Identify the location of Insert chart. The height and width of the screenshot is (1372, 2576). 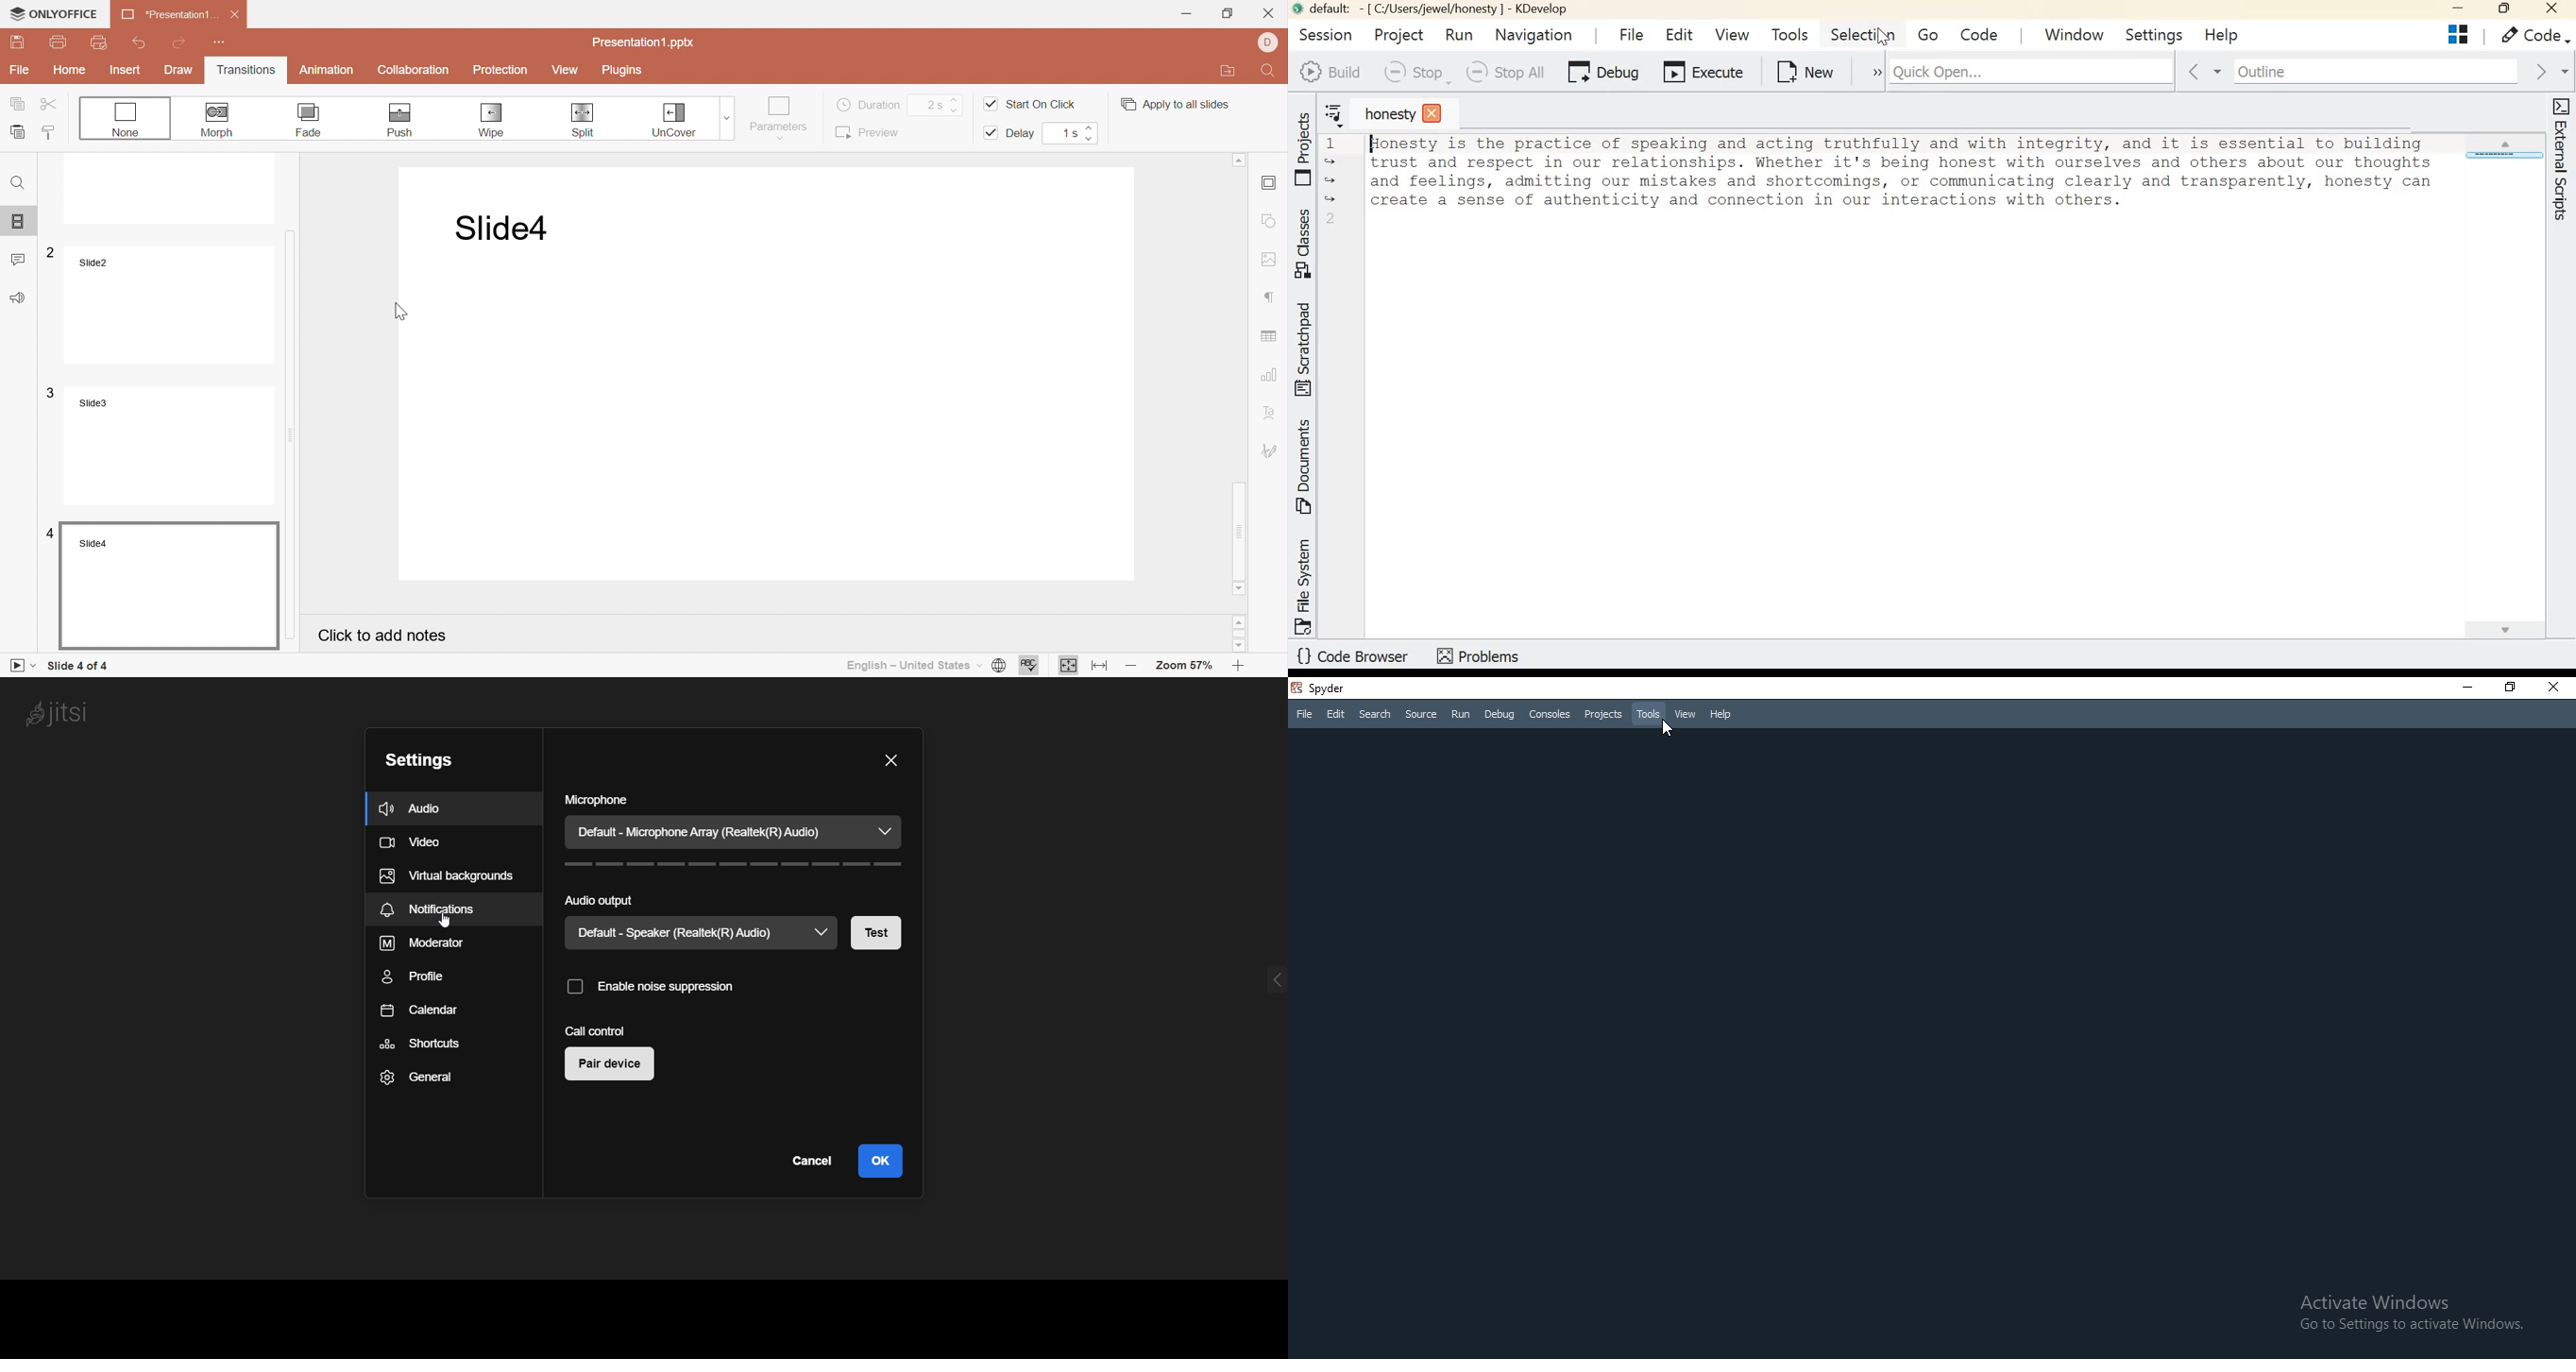
(1271, 333).